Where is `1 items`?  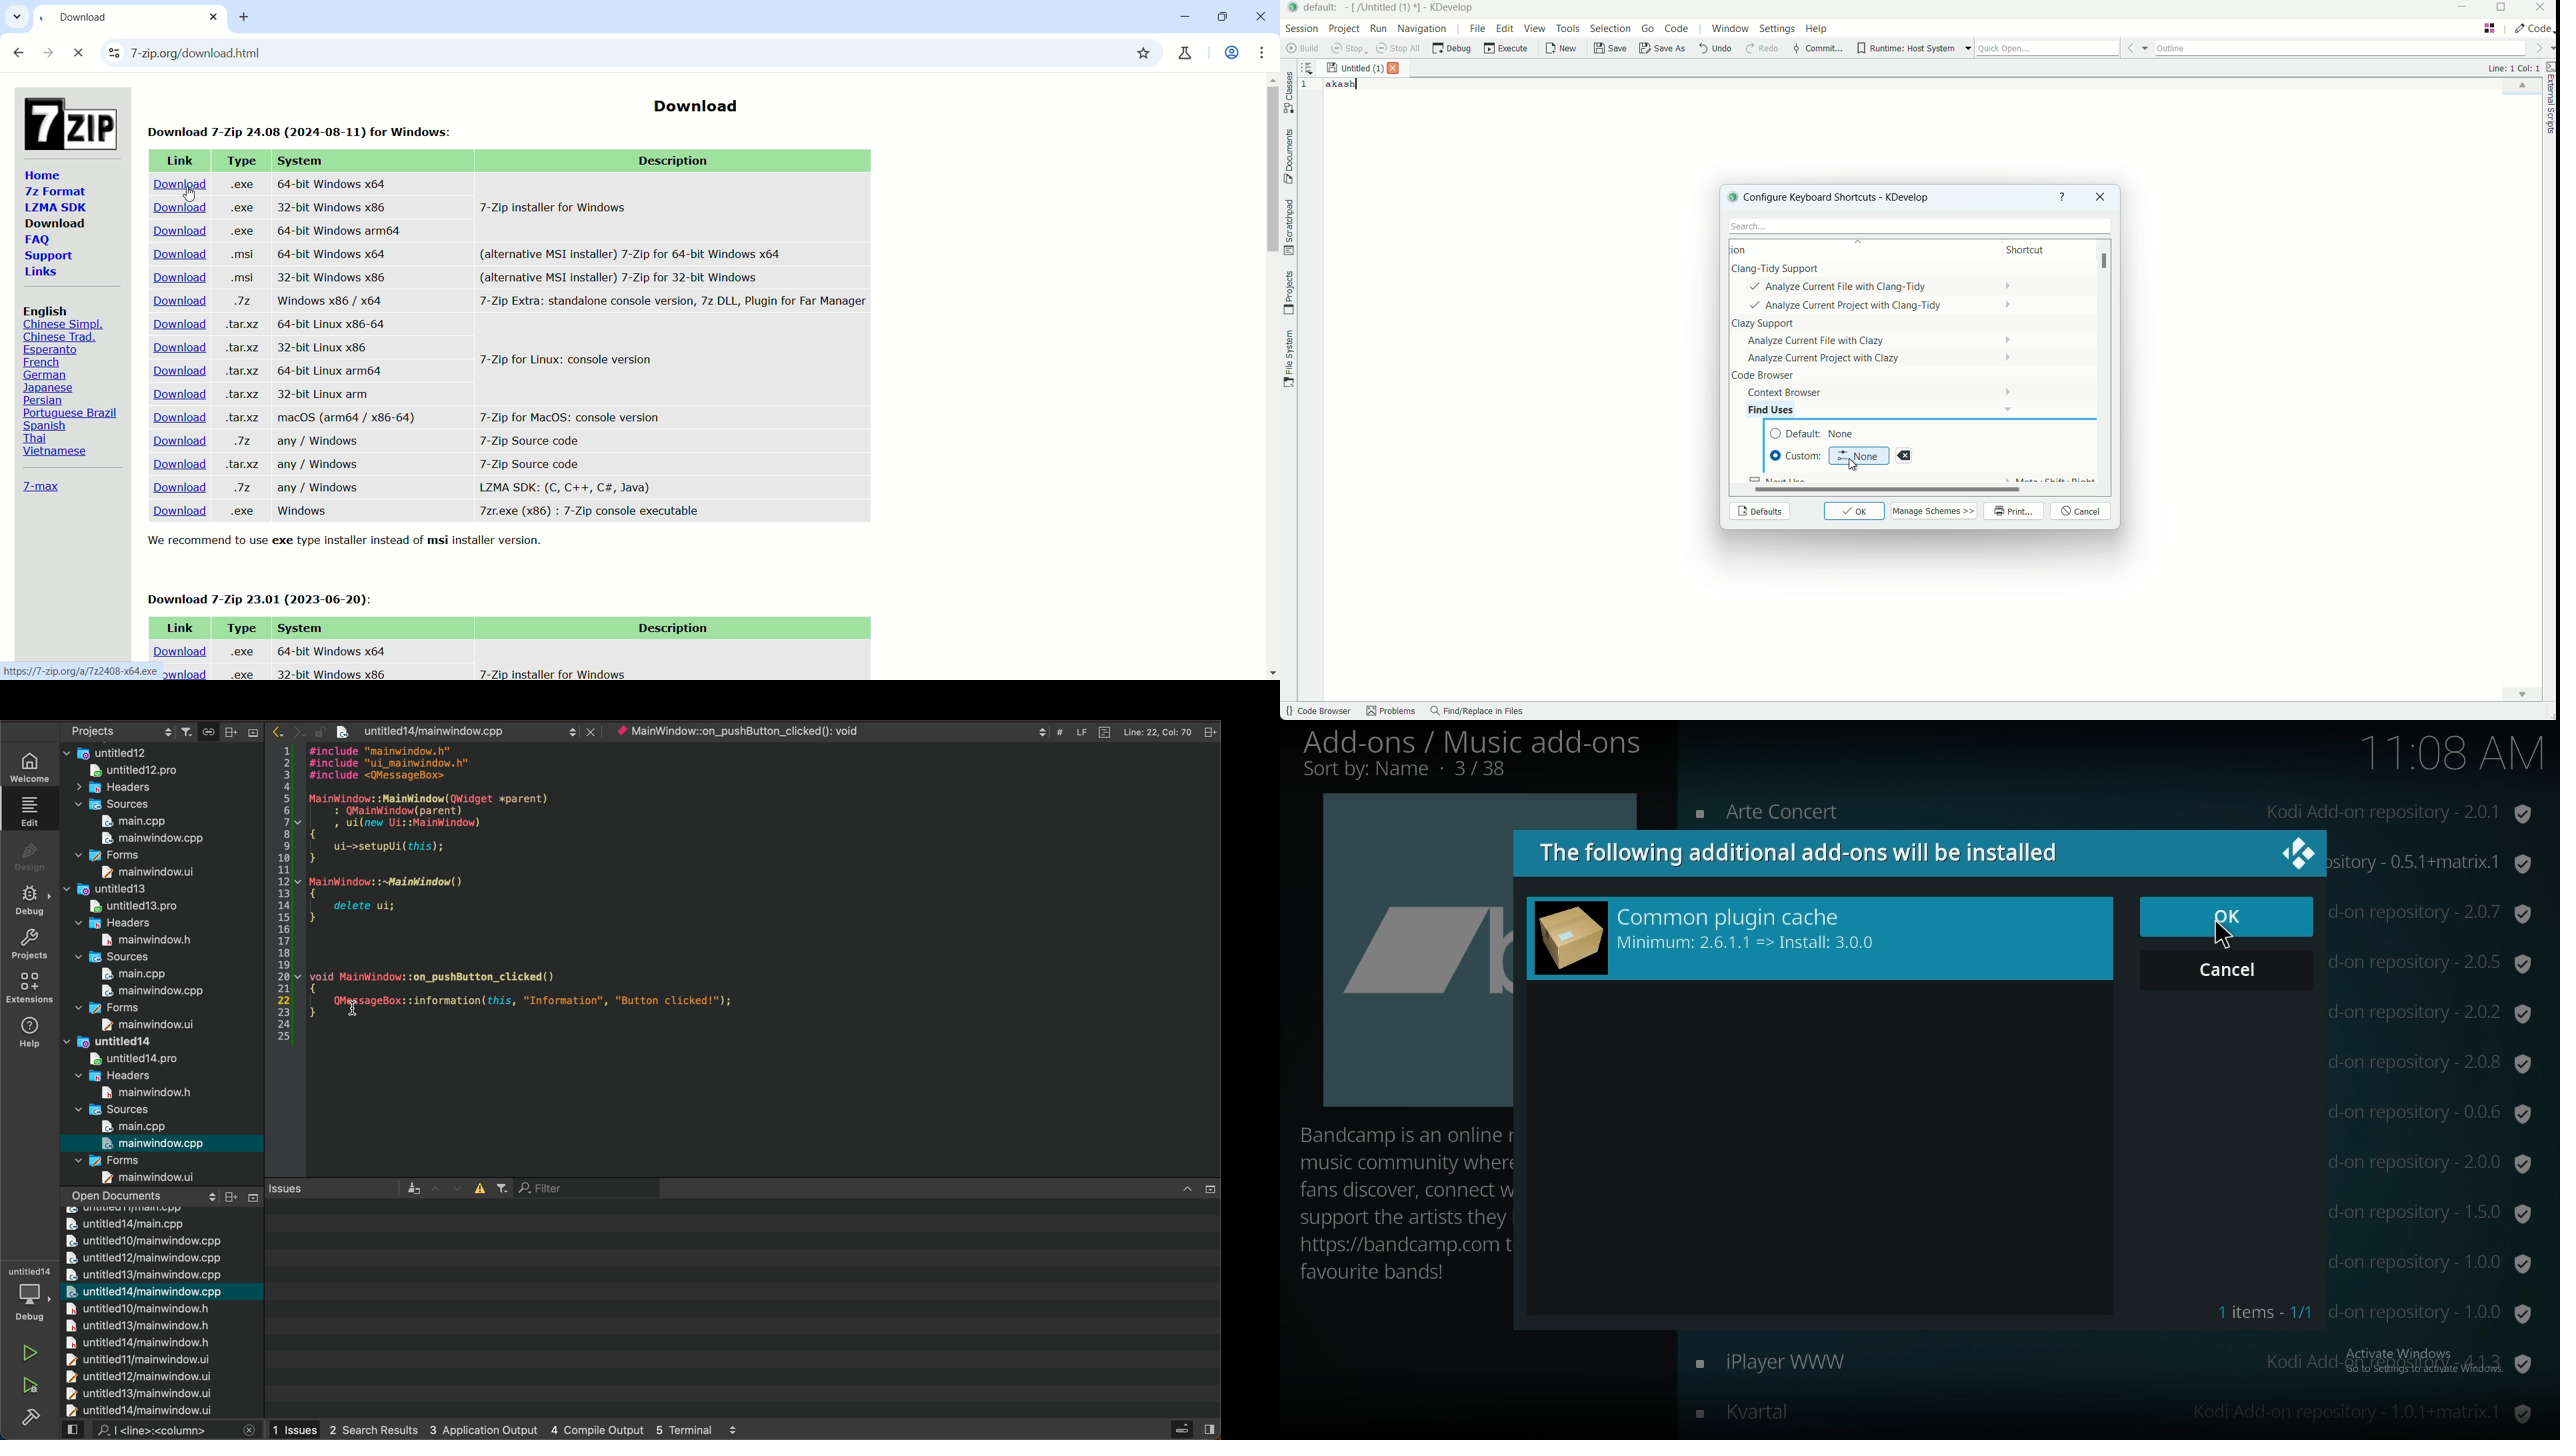 1 items is located at coordinates (2265, 1310).